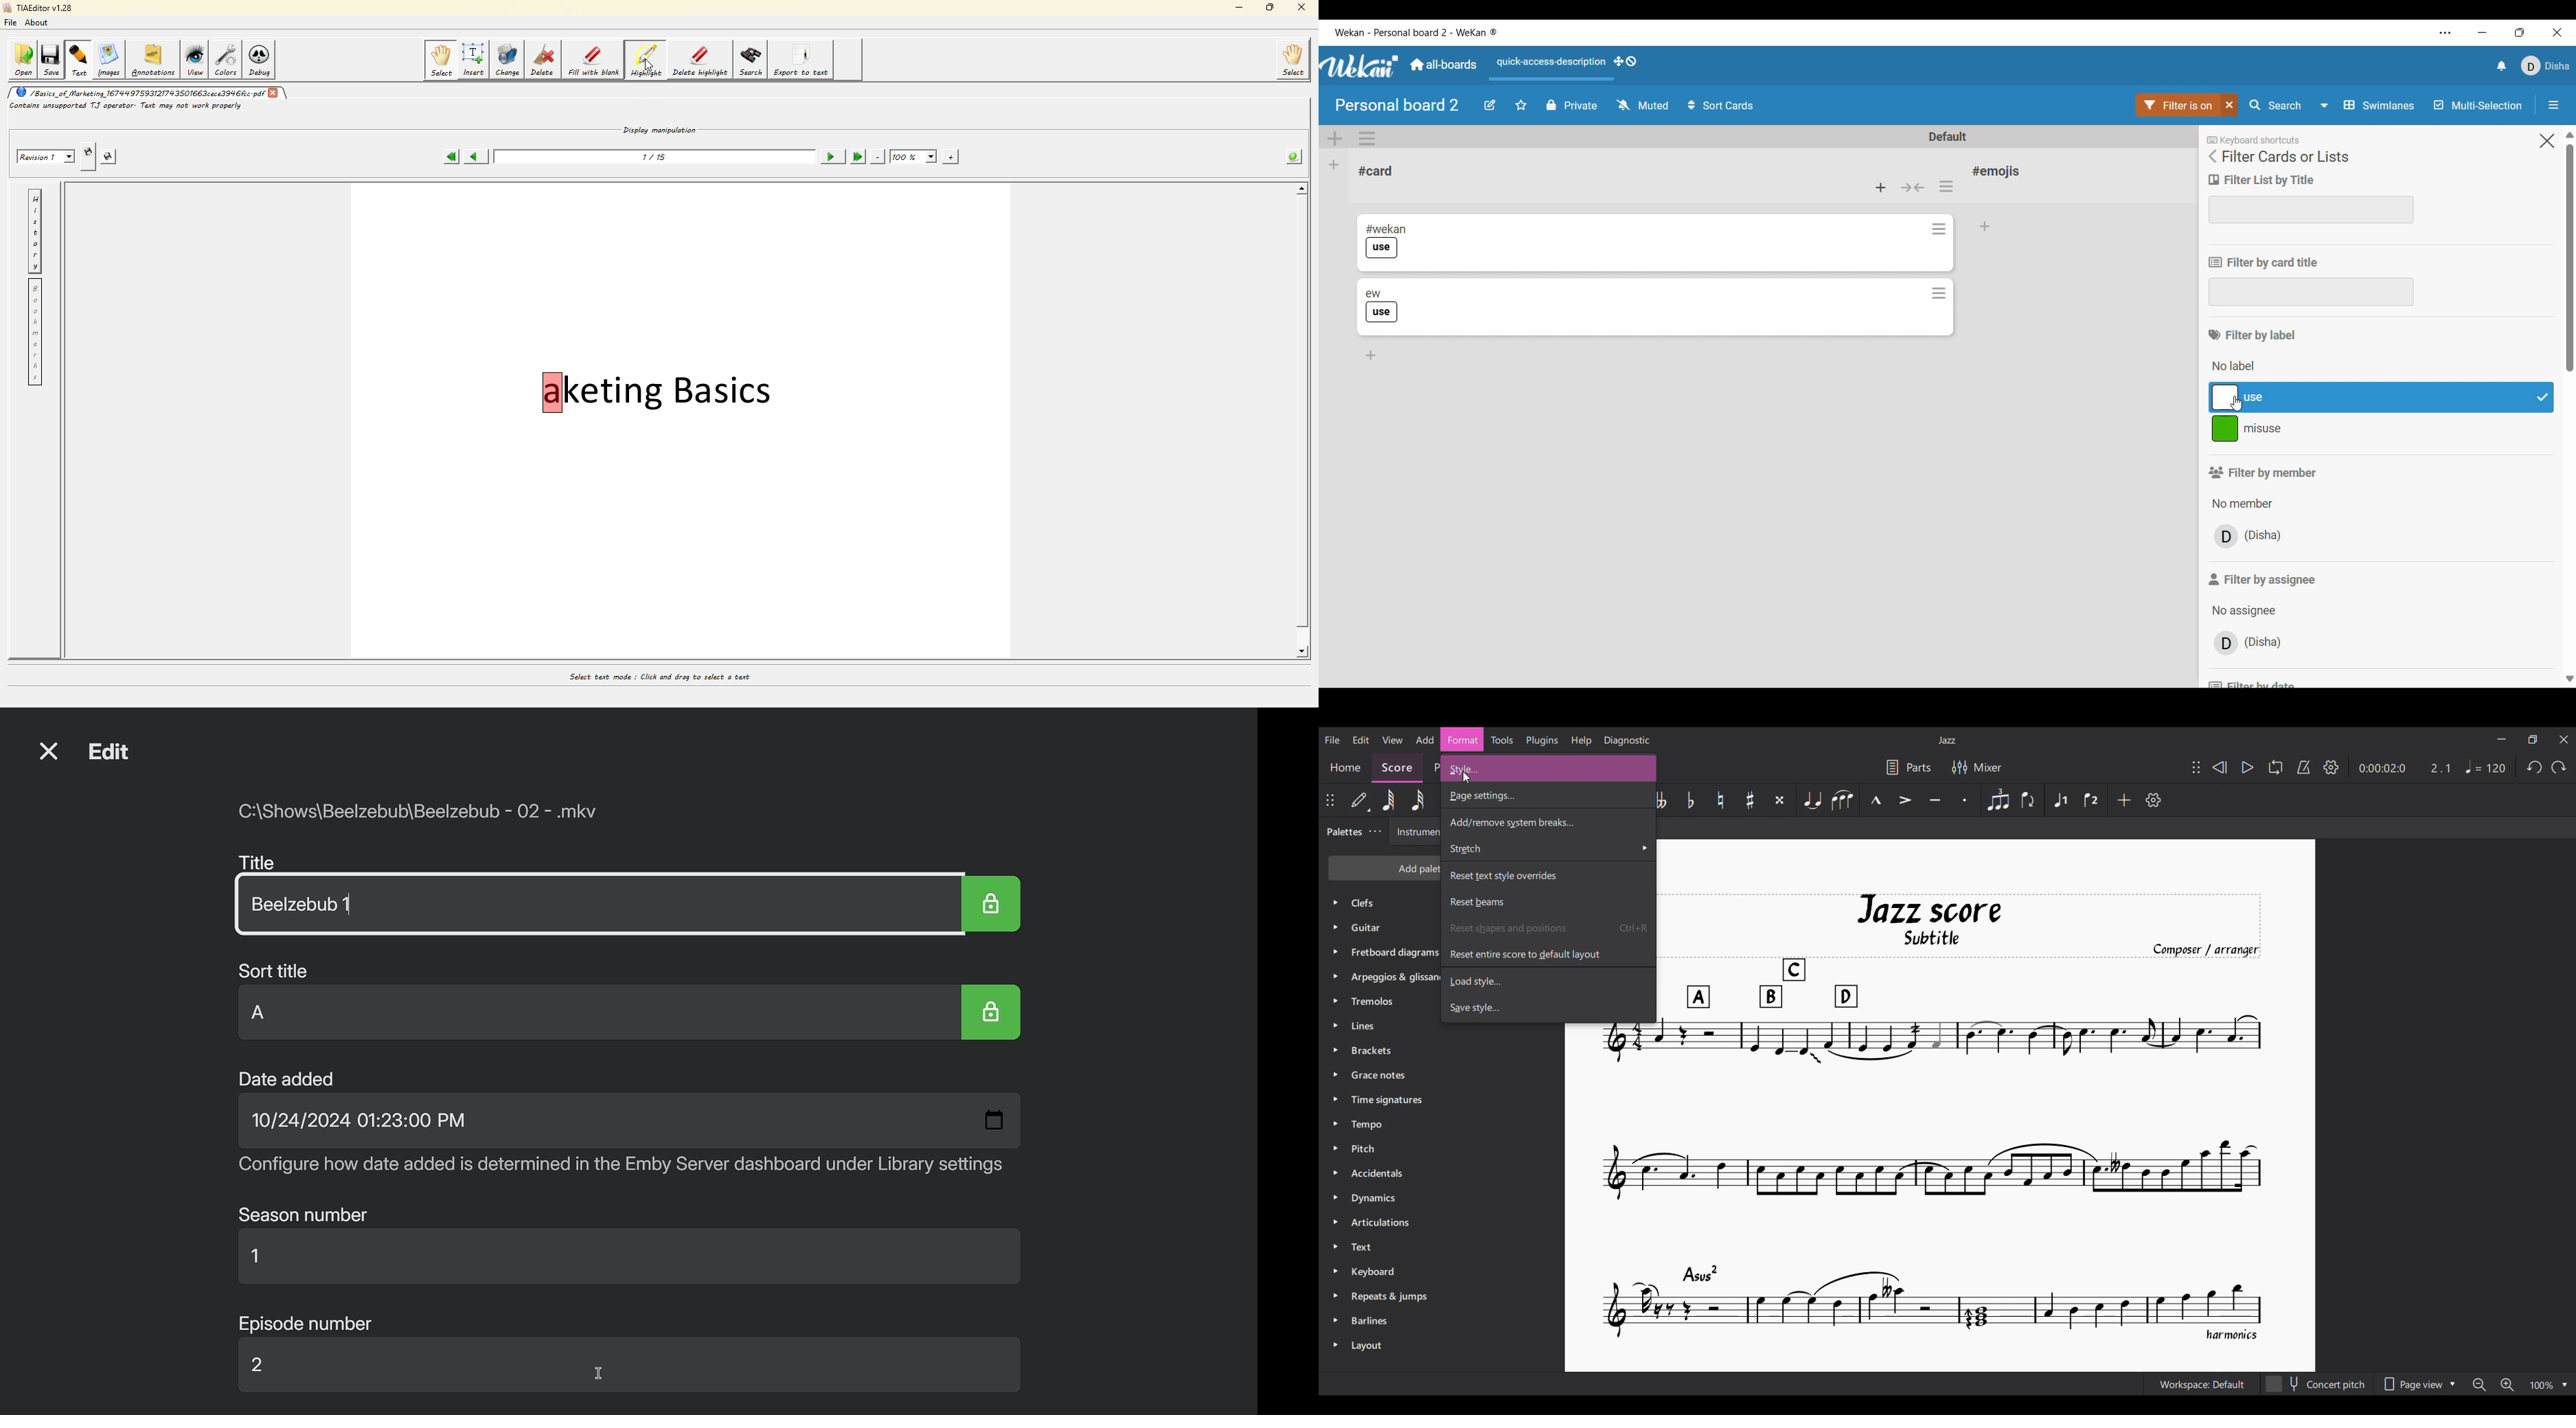 The width and height of the screenshot is (2576, 1428). I want to click on Tools menu, so click(1501, 740).